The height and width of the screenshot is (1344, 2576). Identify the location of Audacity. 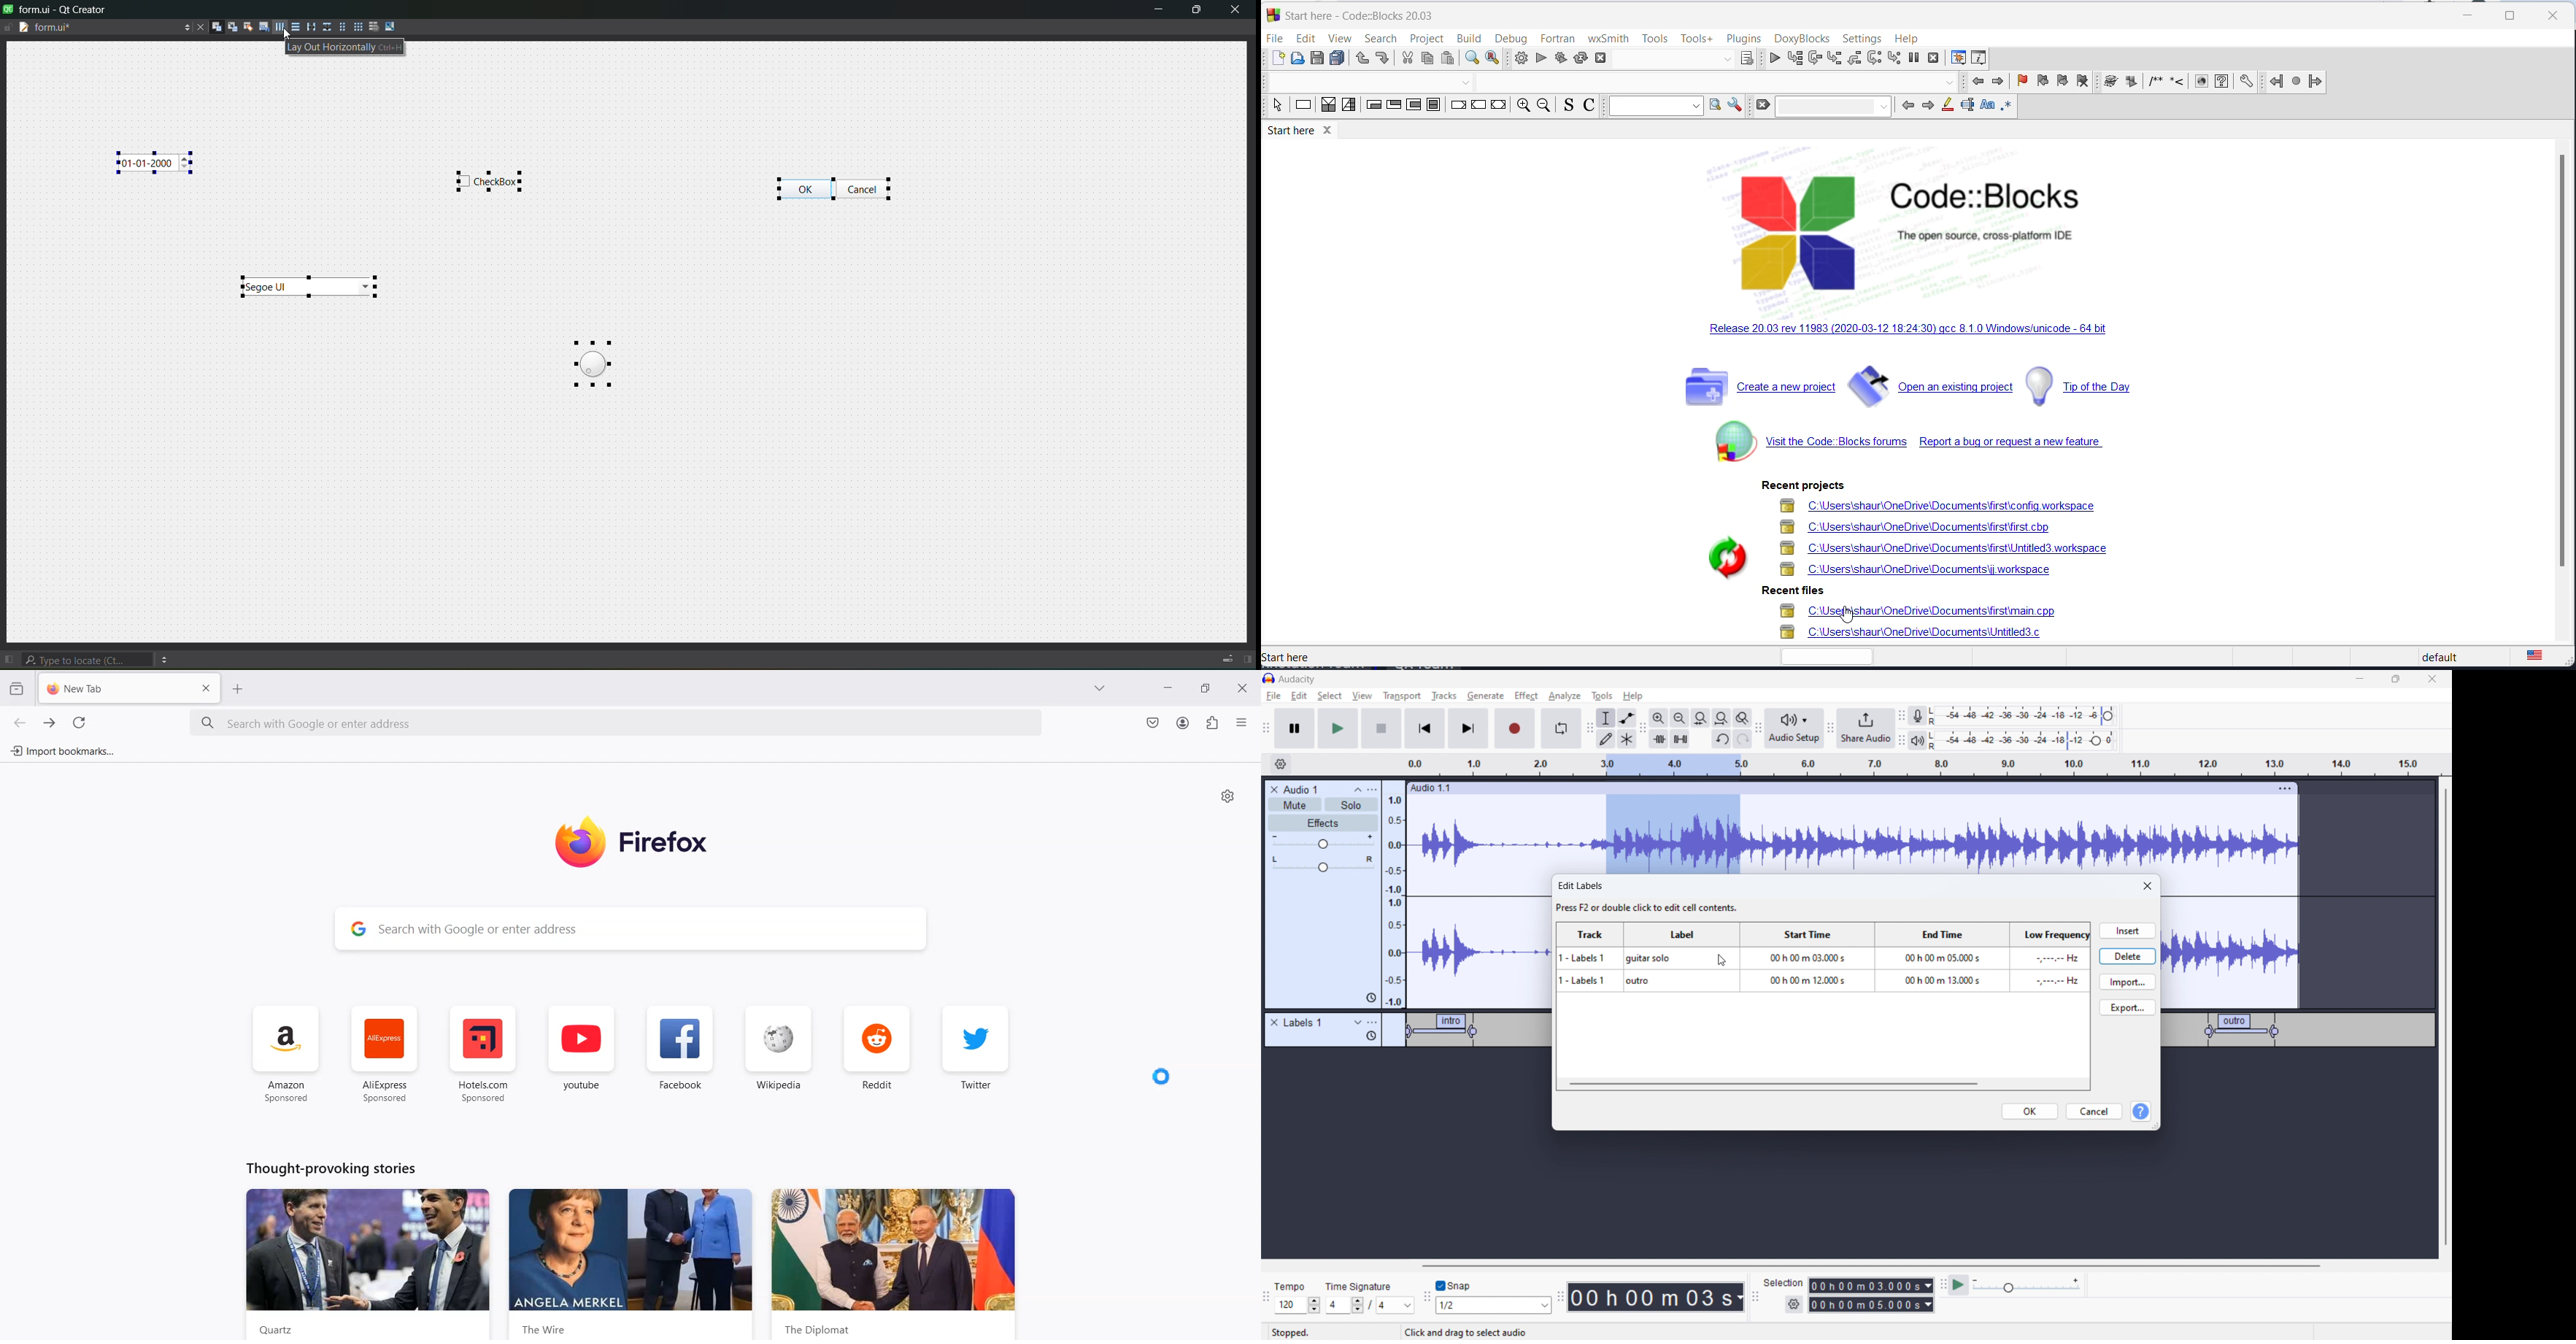
(1299, 679).